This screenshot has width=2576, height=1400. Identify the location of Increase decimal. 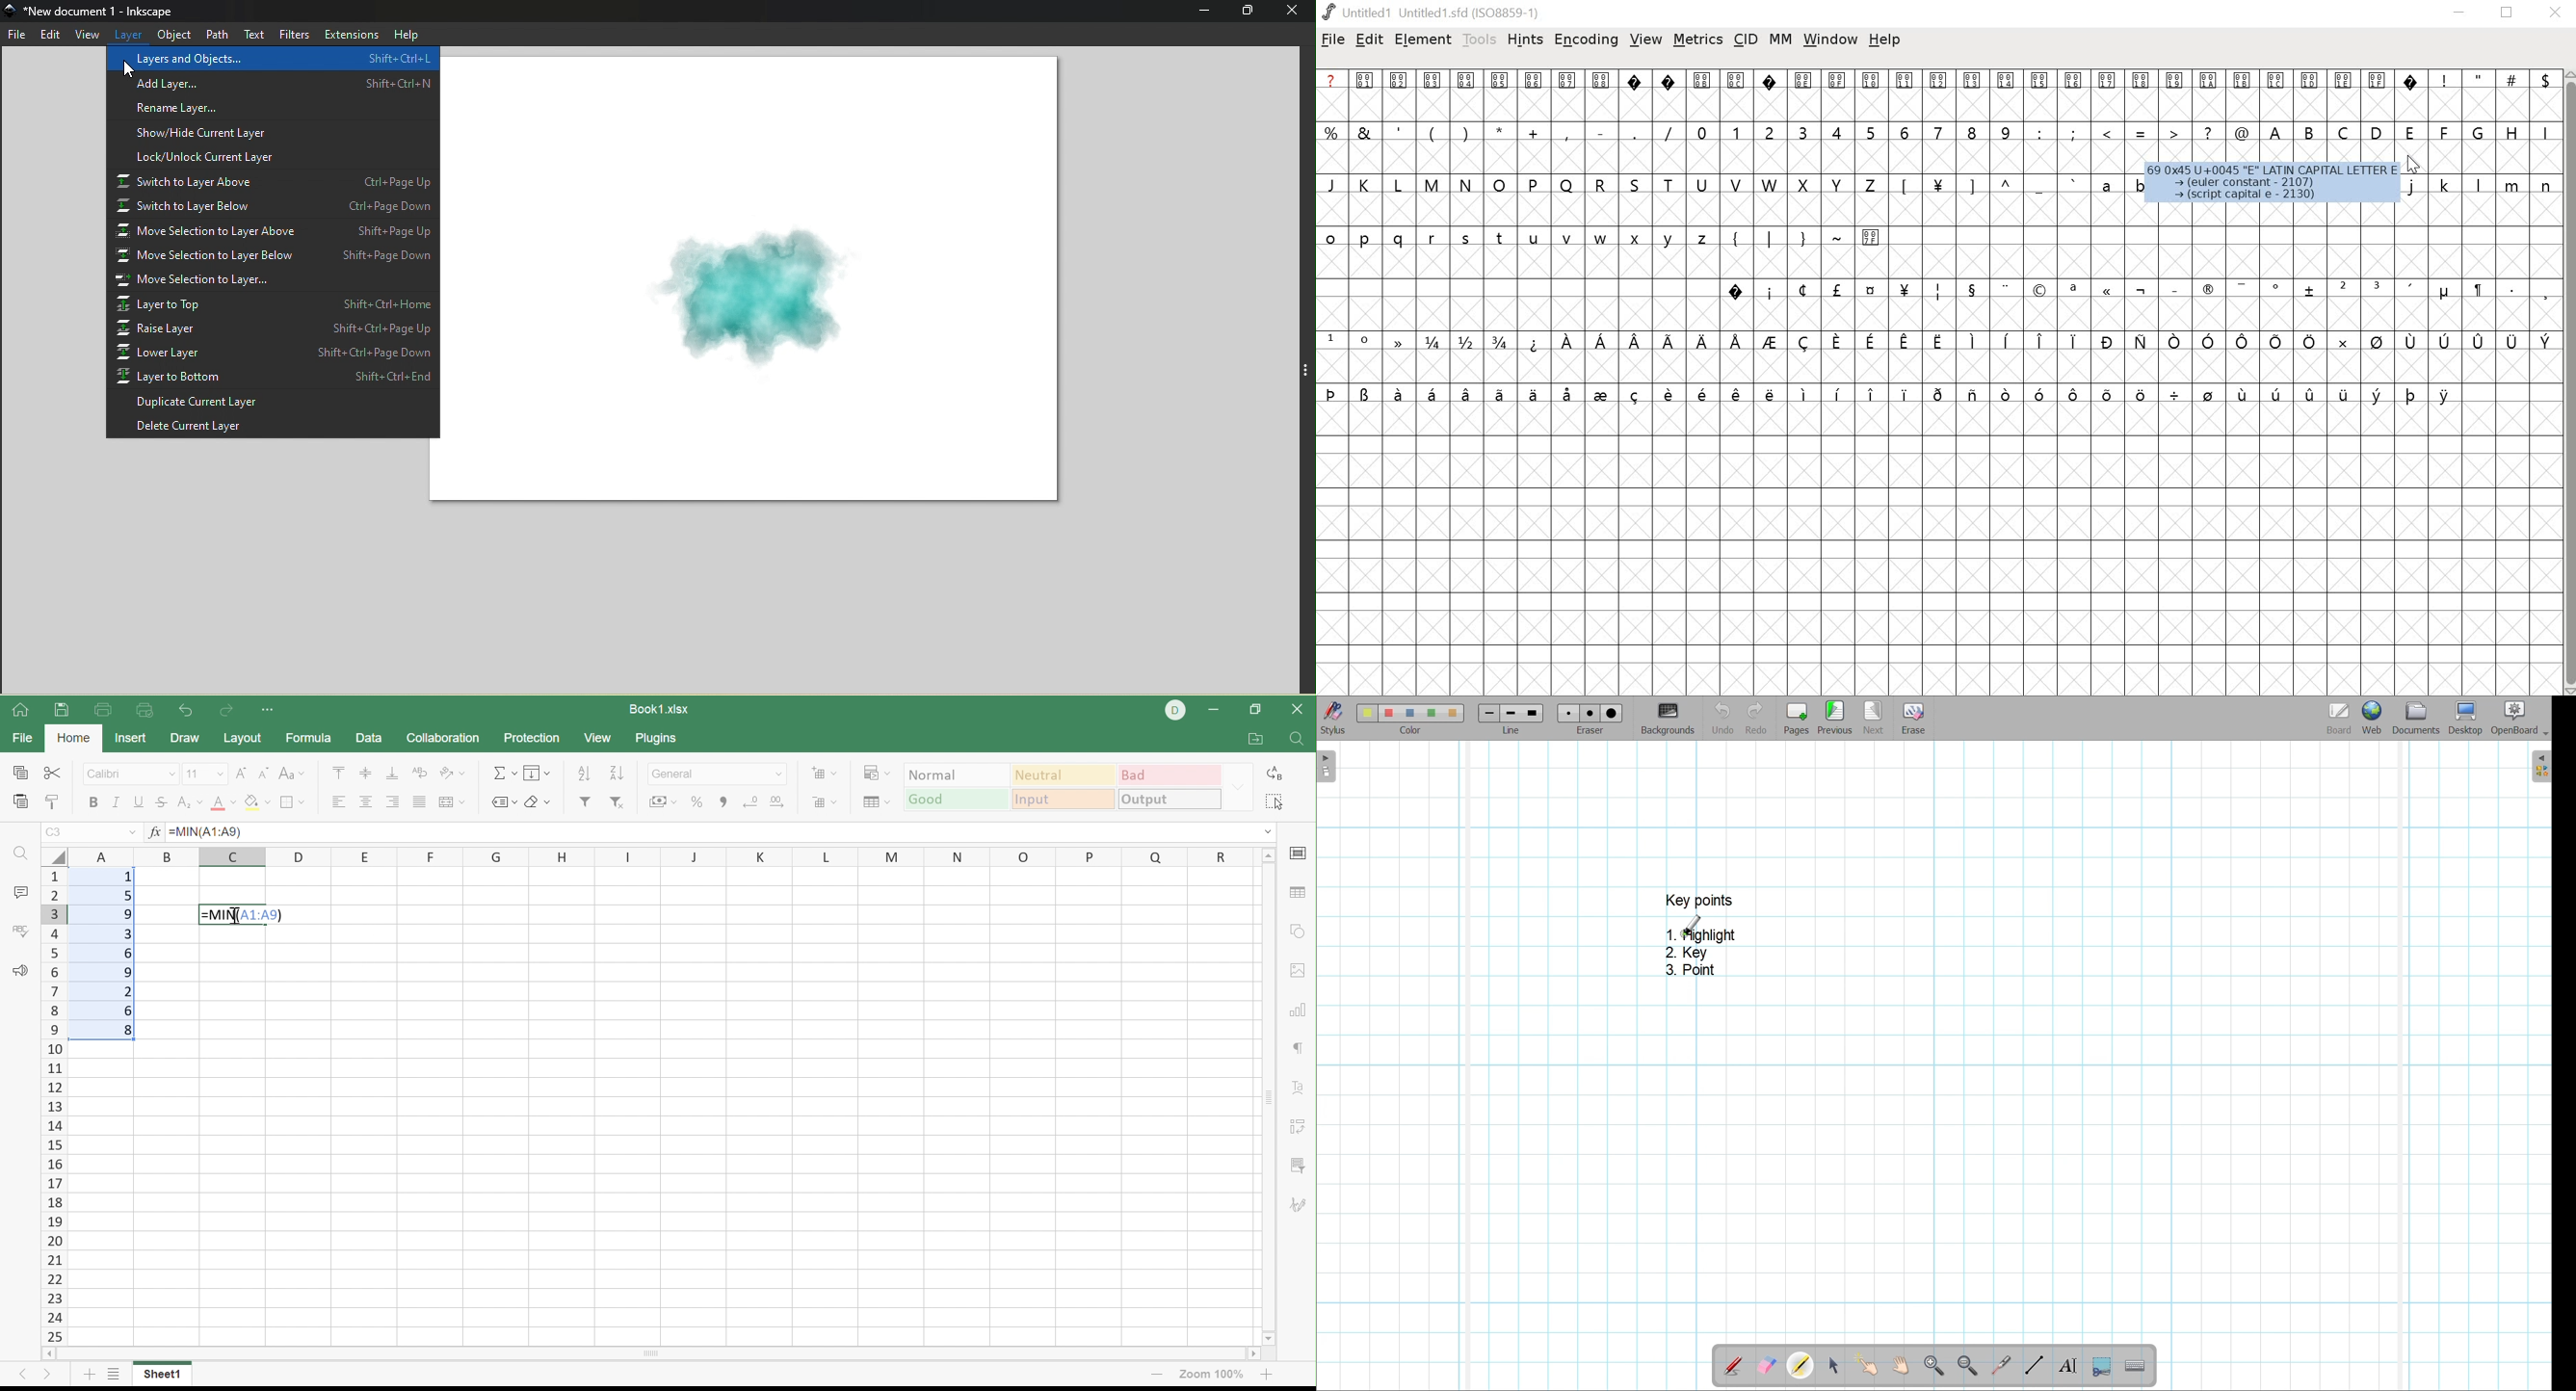
(779, 800).